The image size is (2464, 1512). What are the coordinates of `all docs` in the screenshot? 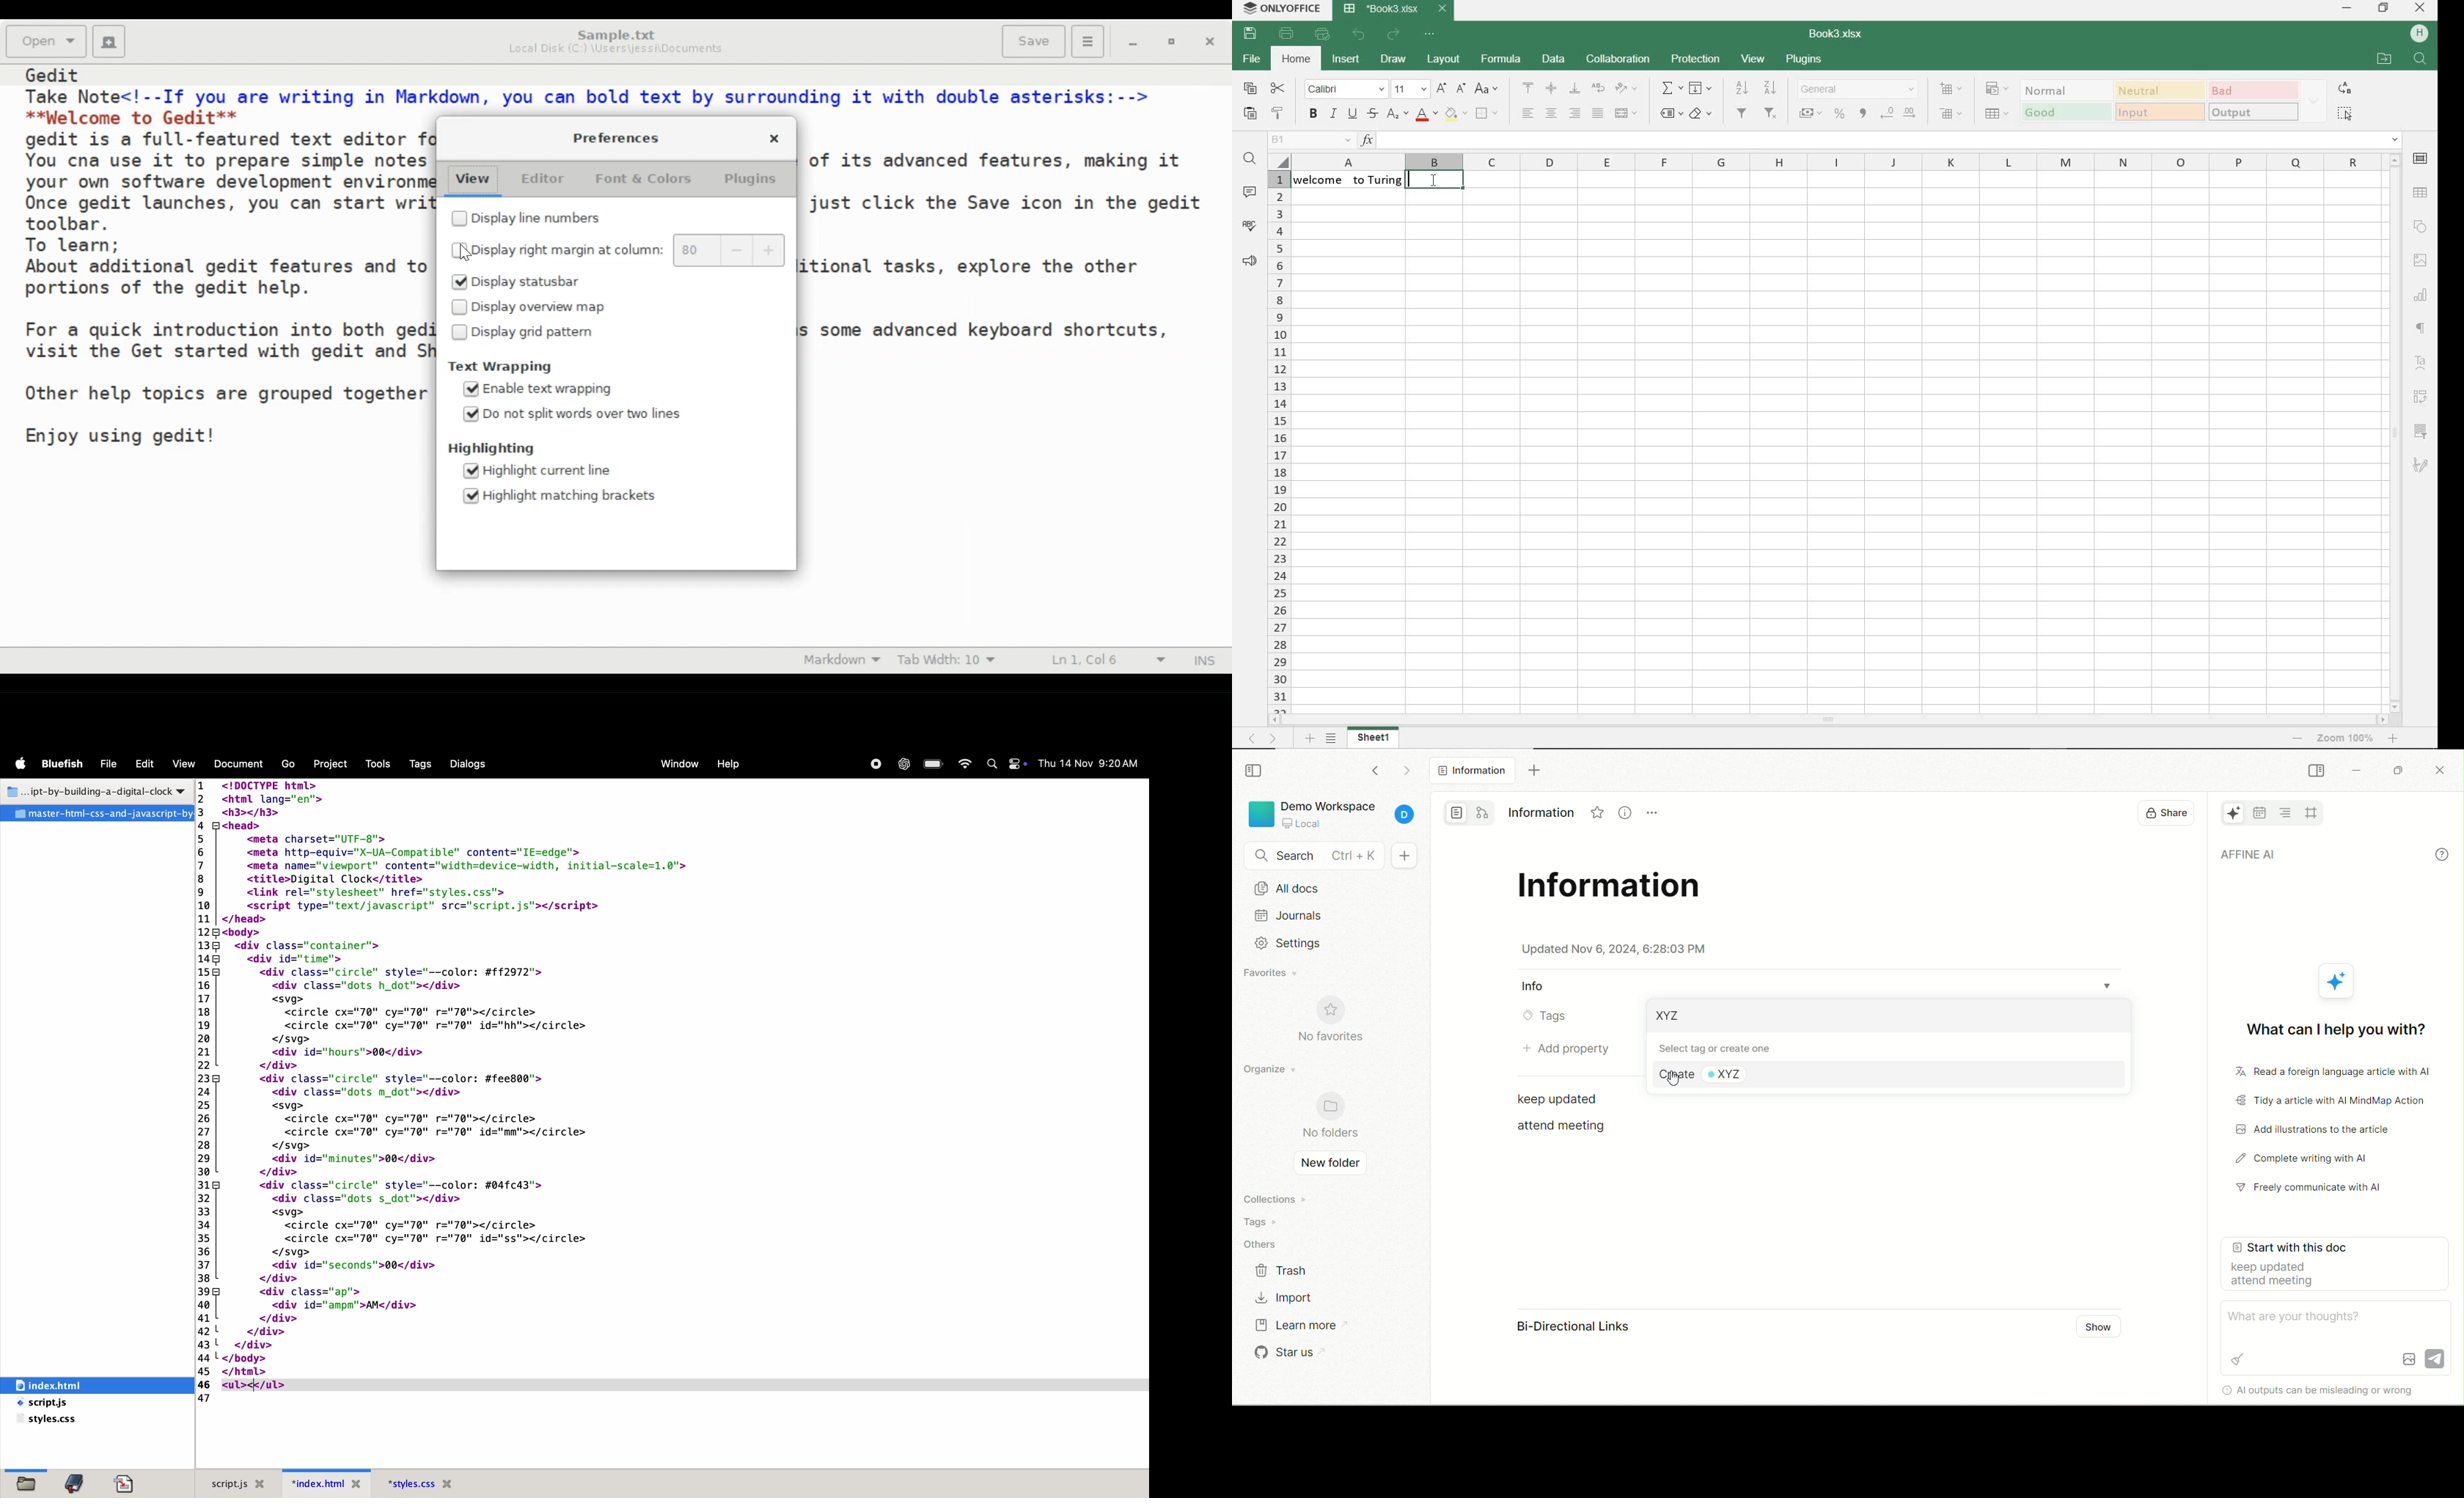 It's located at (1472, 771).